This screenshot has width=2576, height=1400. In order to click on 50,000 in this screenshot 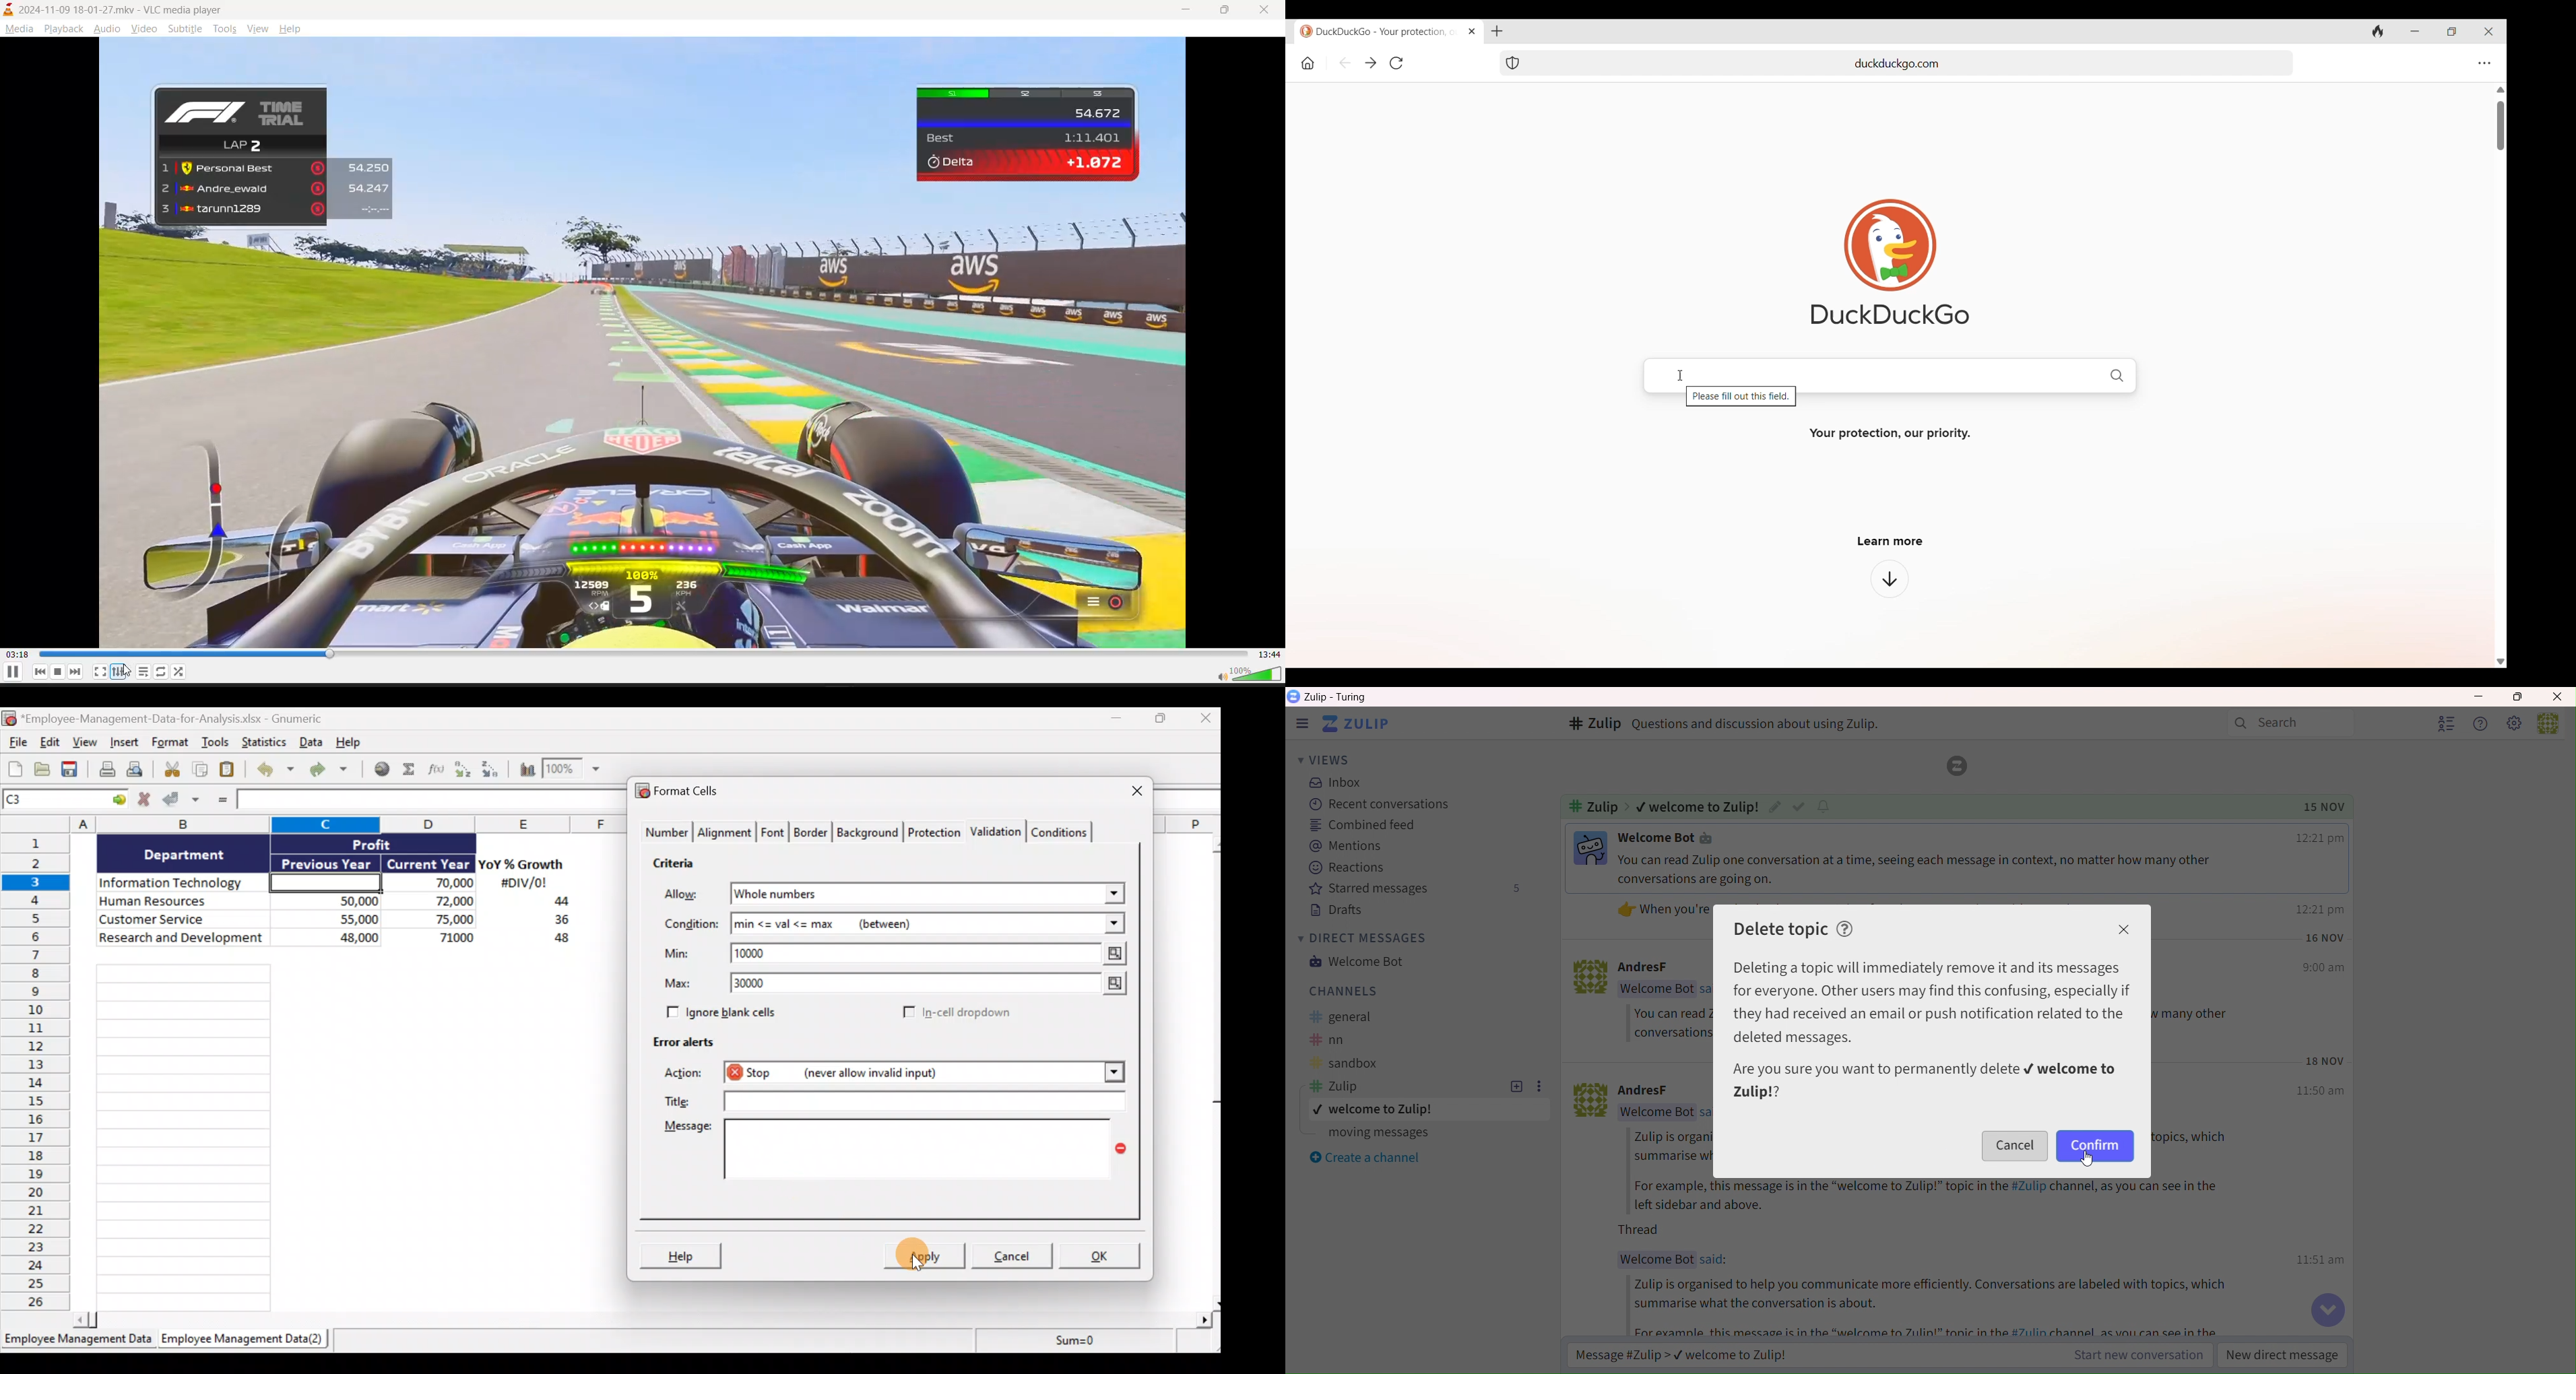, I will do `click(333, 900)`.